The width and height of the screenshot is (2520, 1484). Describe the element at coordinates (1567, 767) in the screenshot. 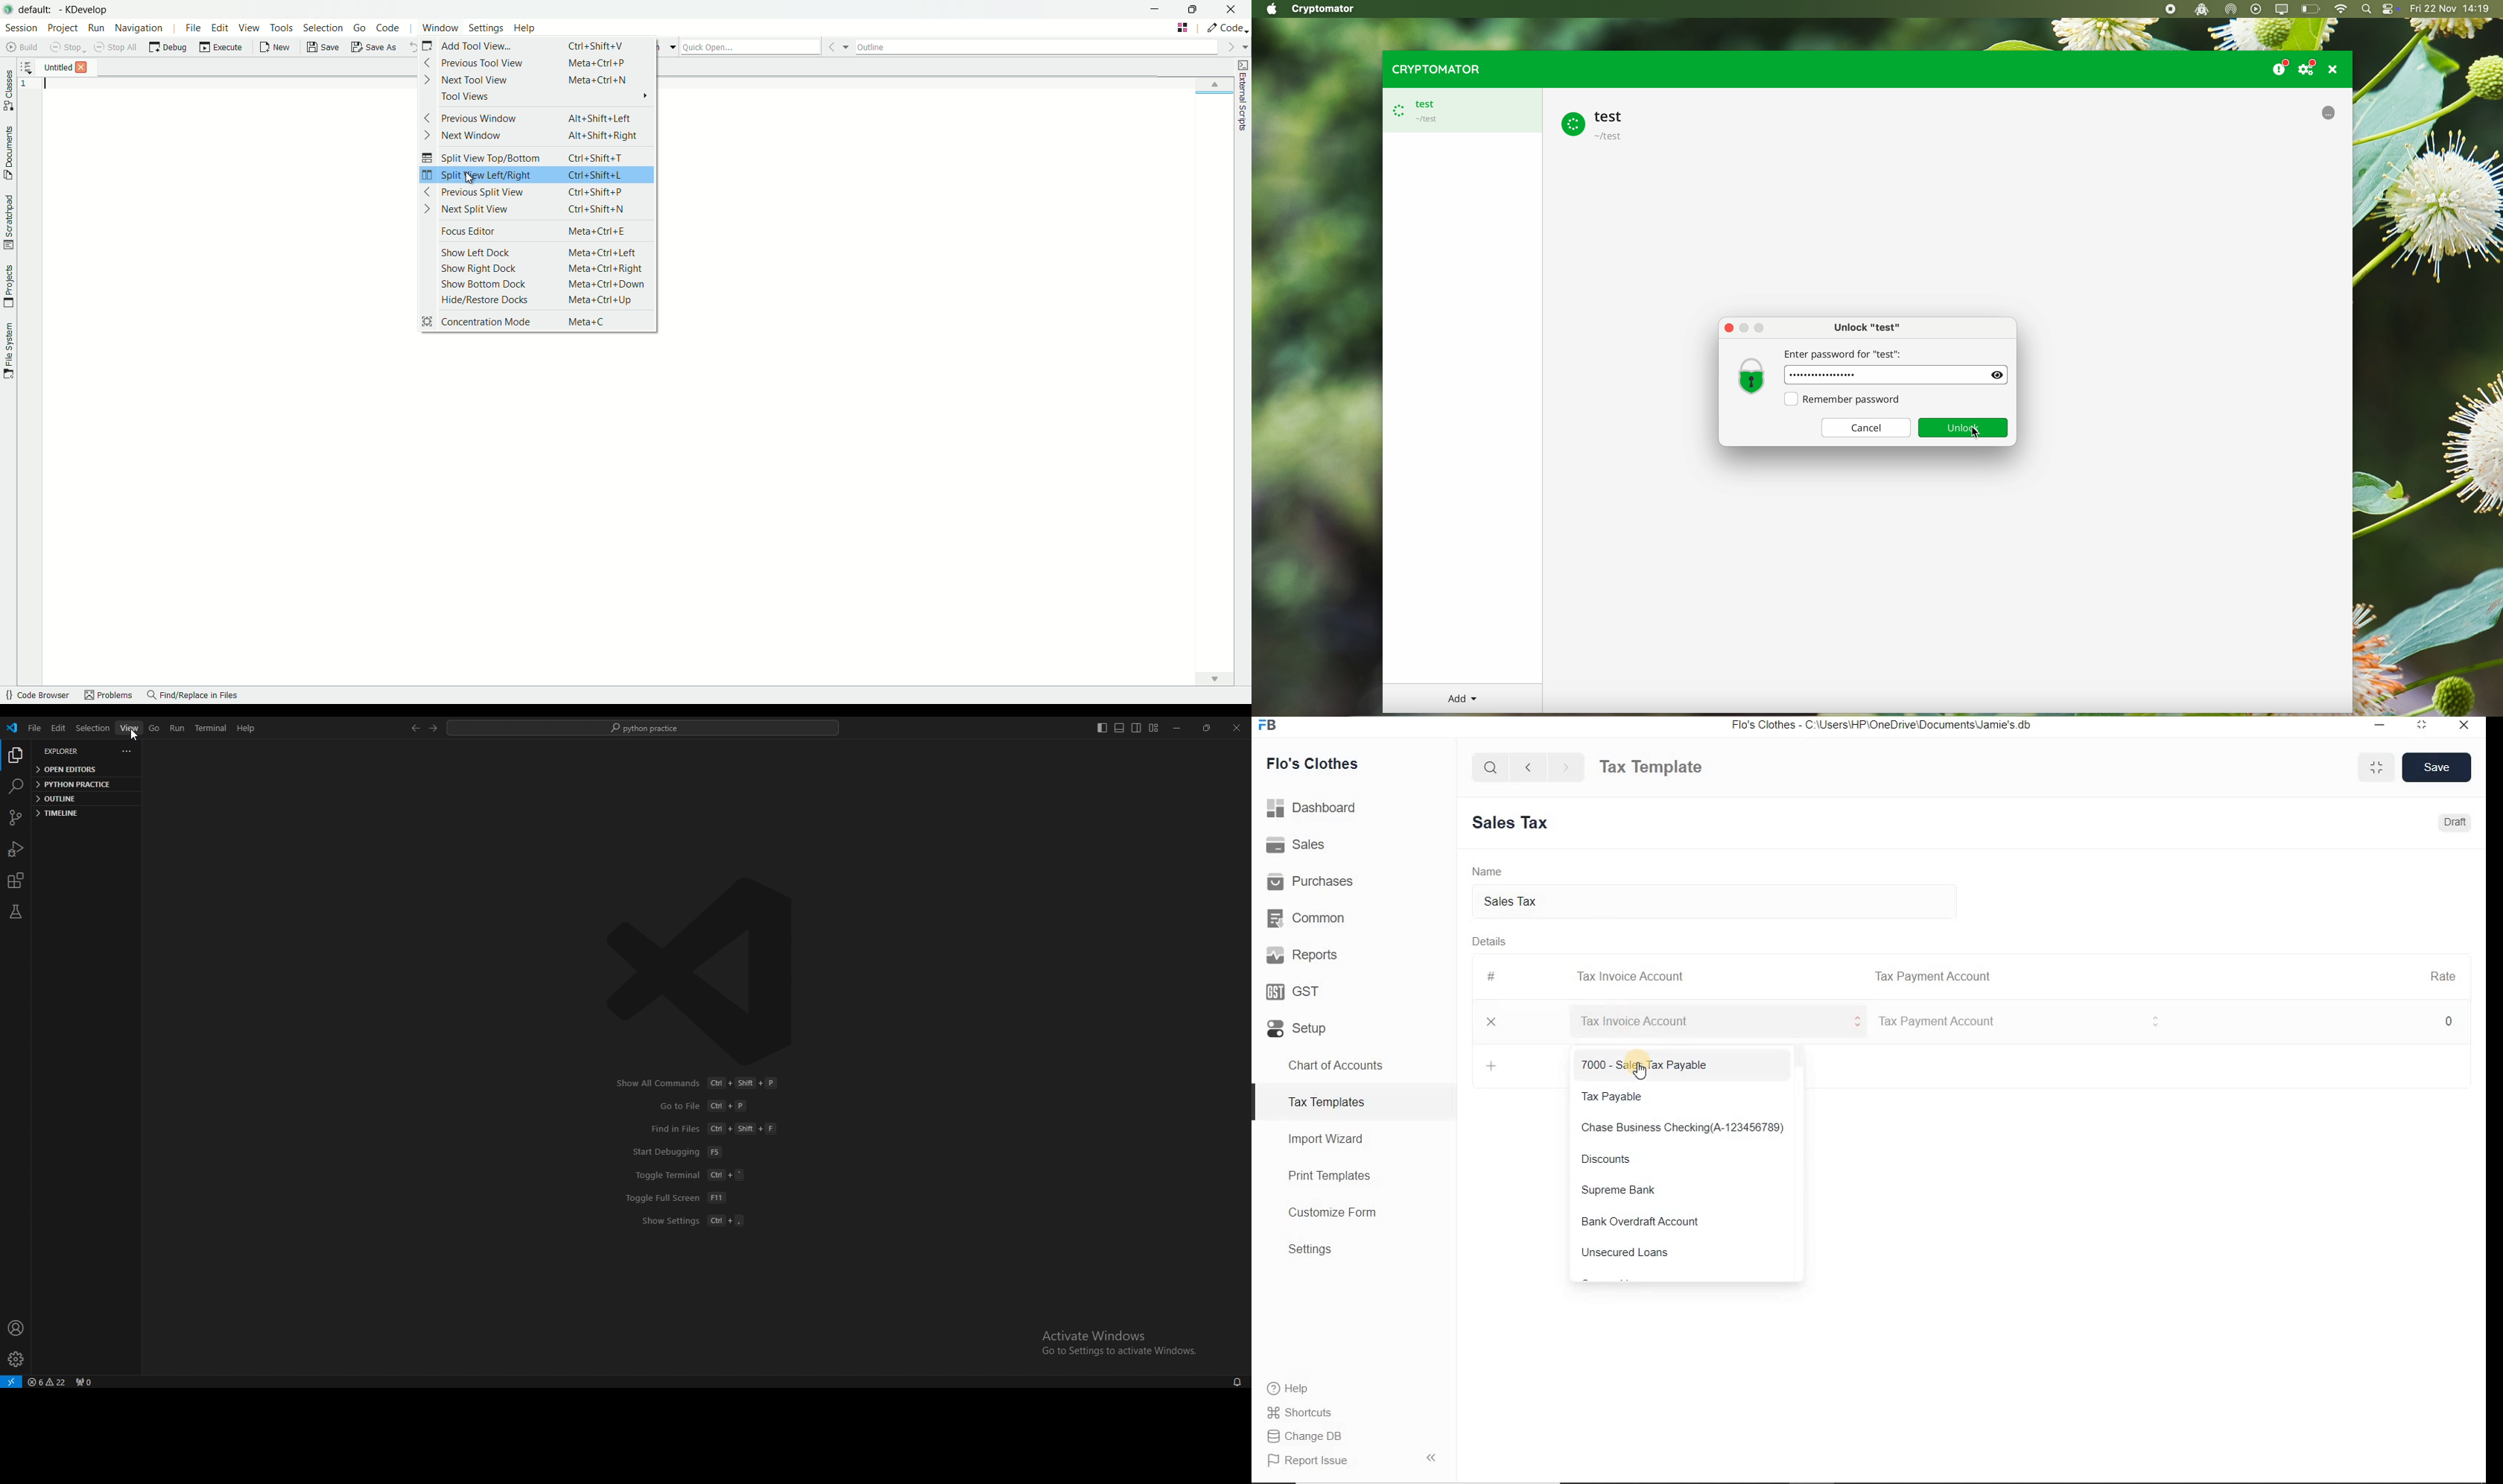

I see `Forward` at that location.